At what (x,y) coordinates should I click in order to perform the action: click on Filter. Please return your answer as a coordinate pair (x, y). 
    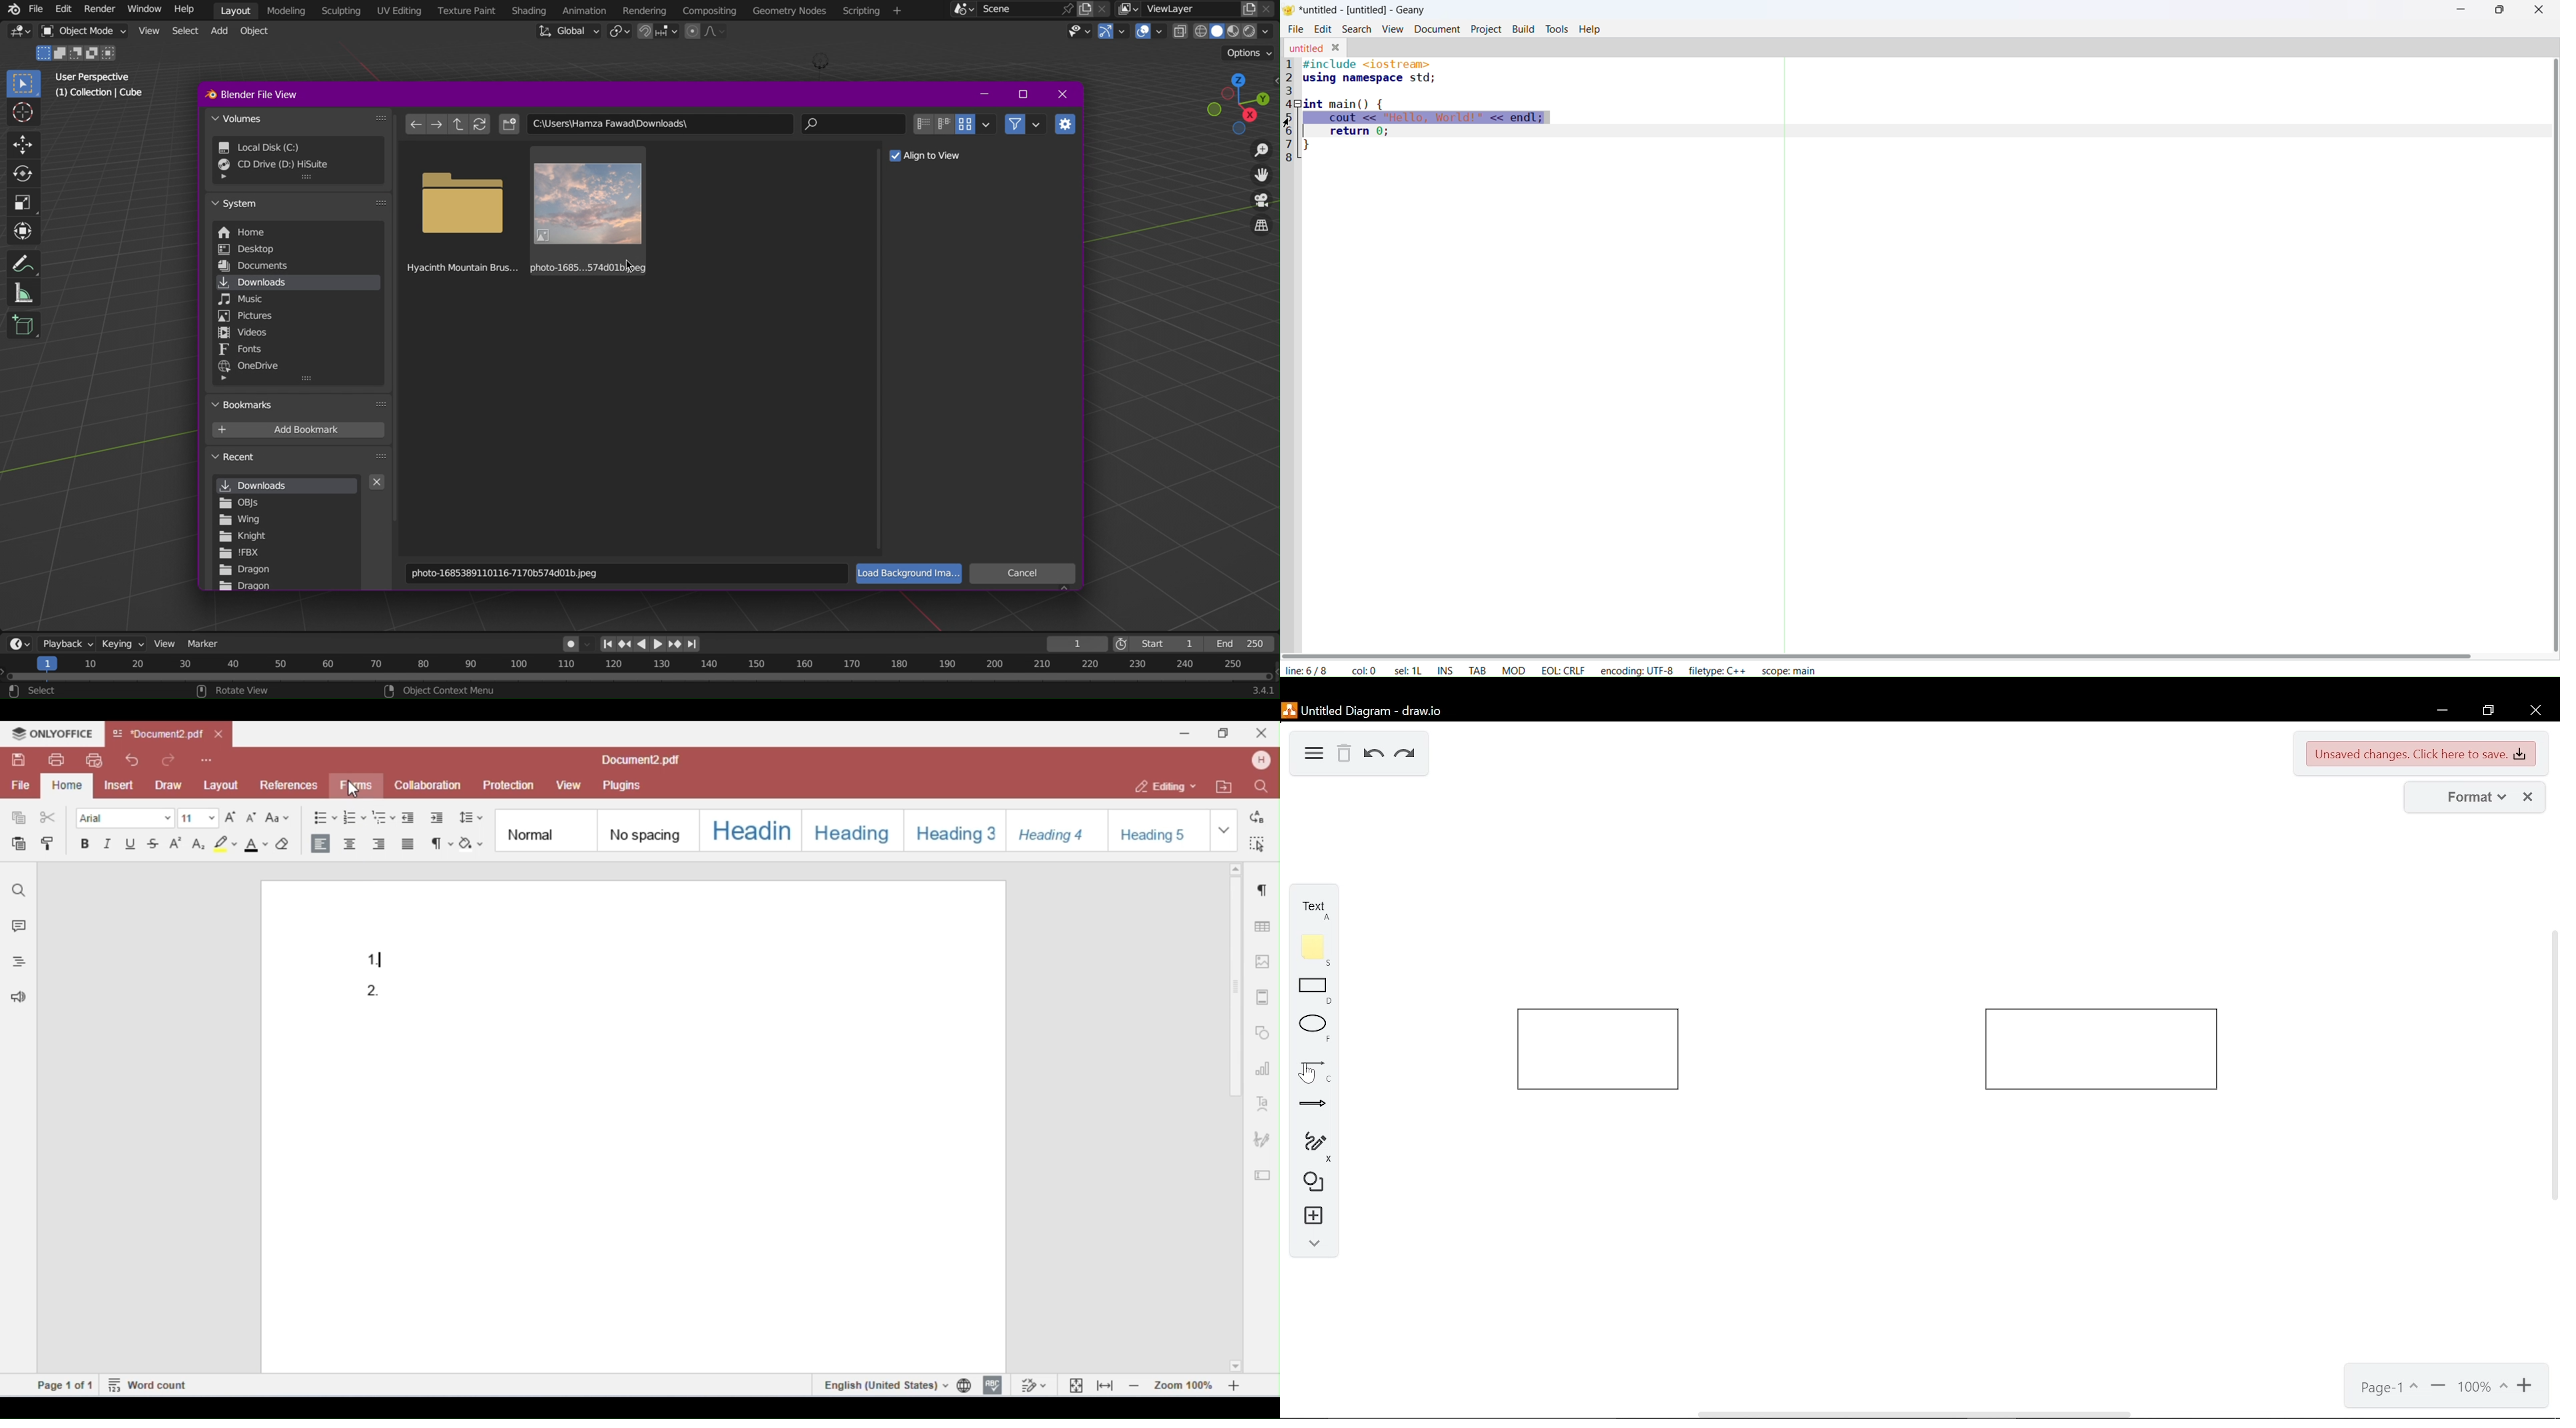
    Looking at the image, I should click on (1025, 123).